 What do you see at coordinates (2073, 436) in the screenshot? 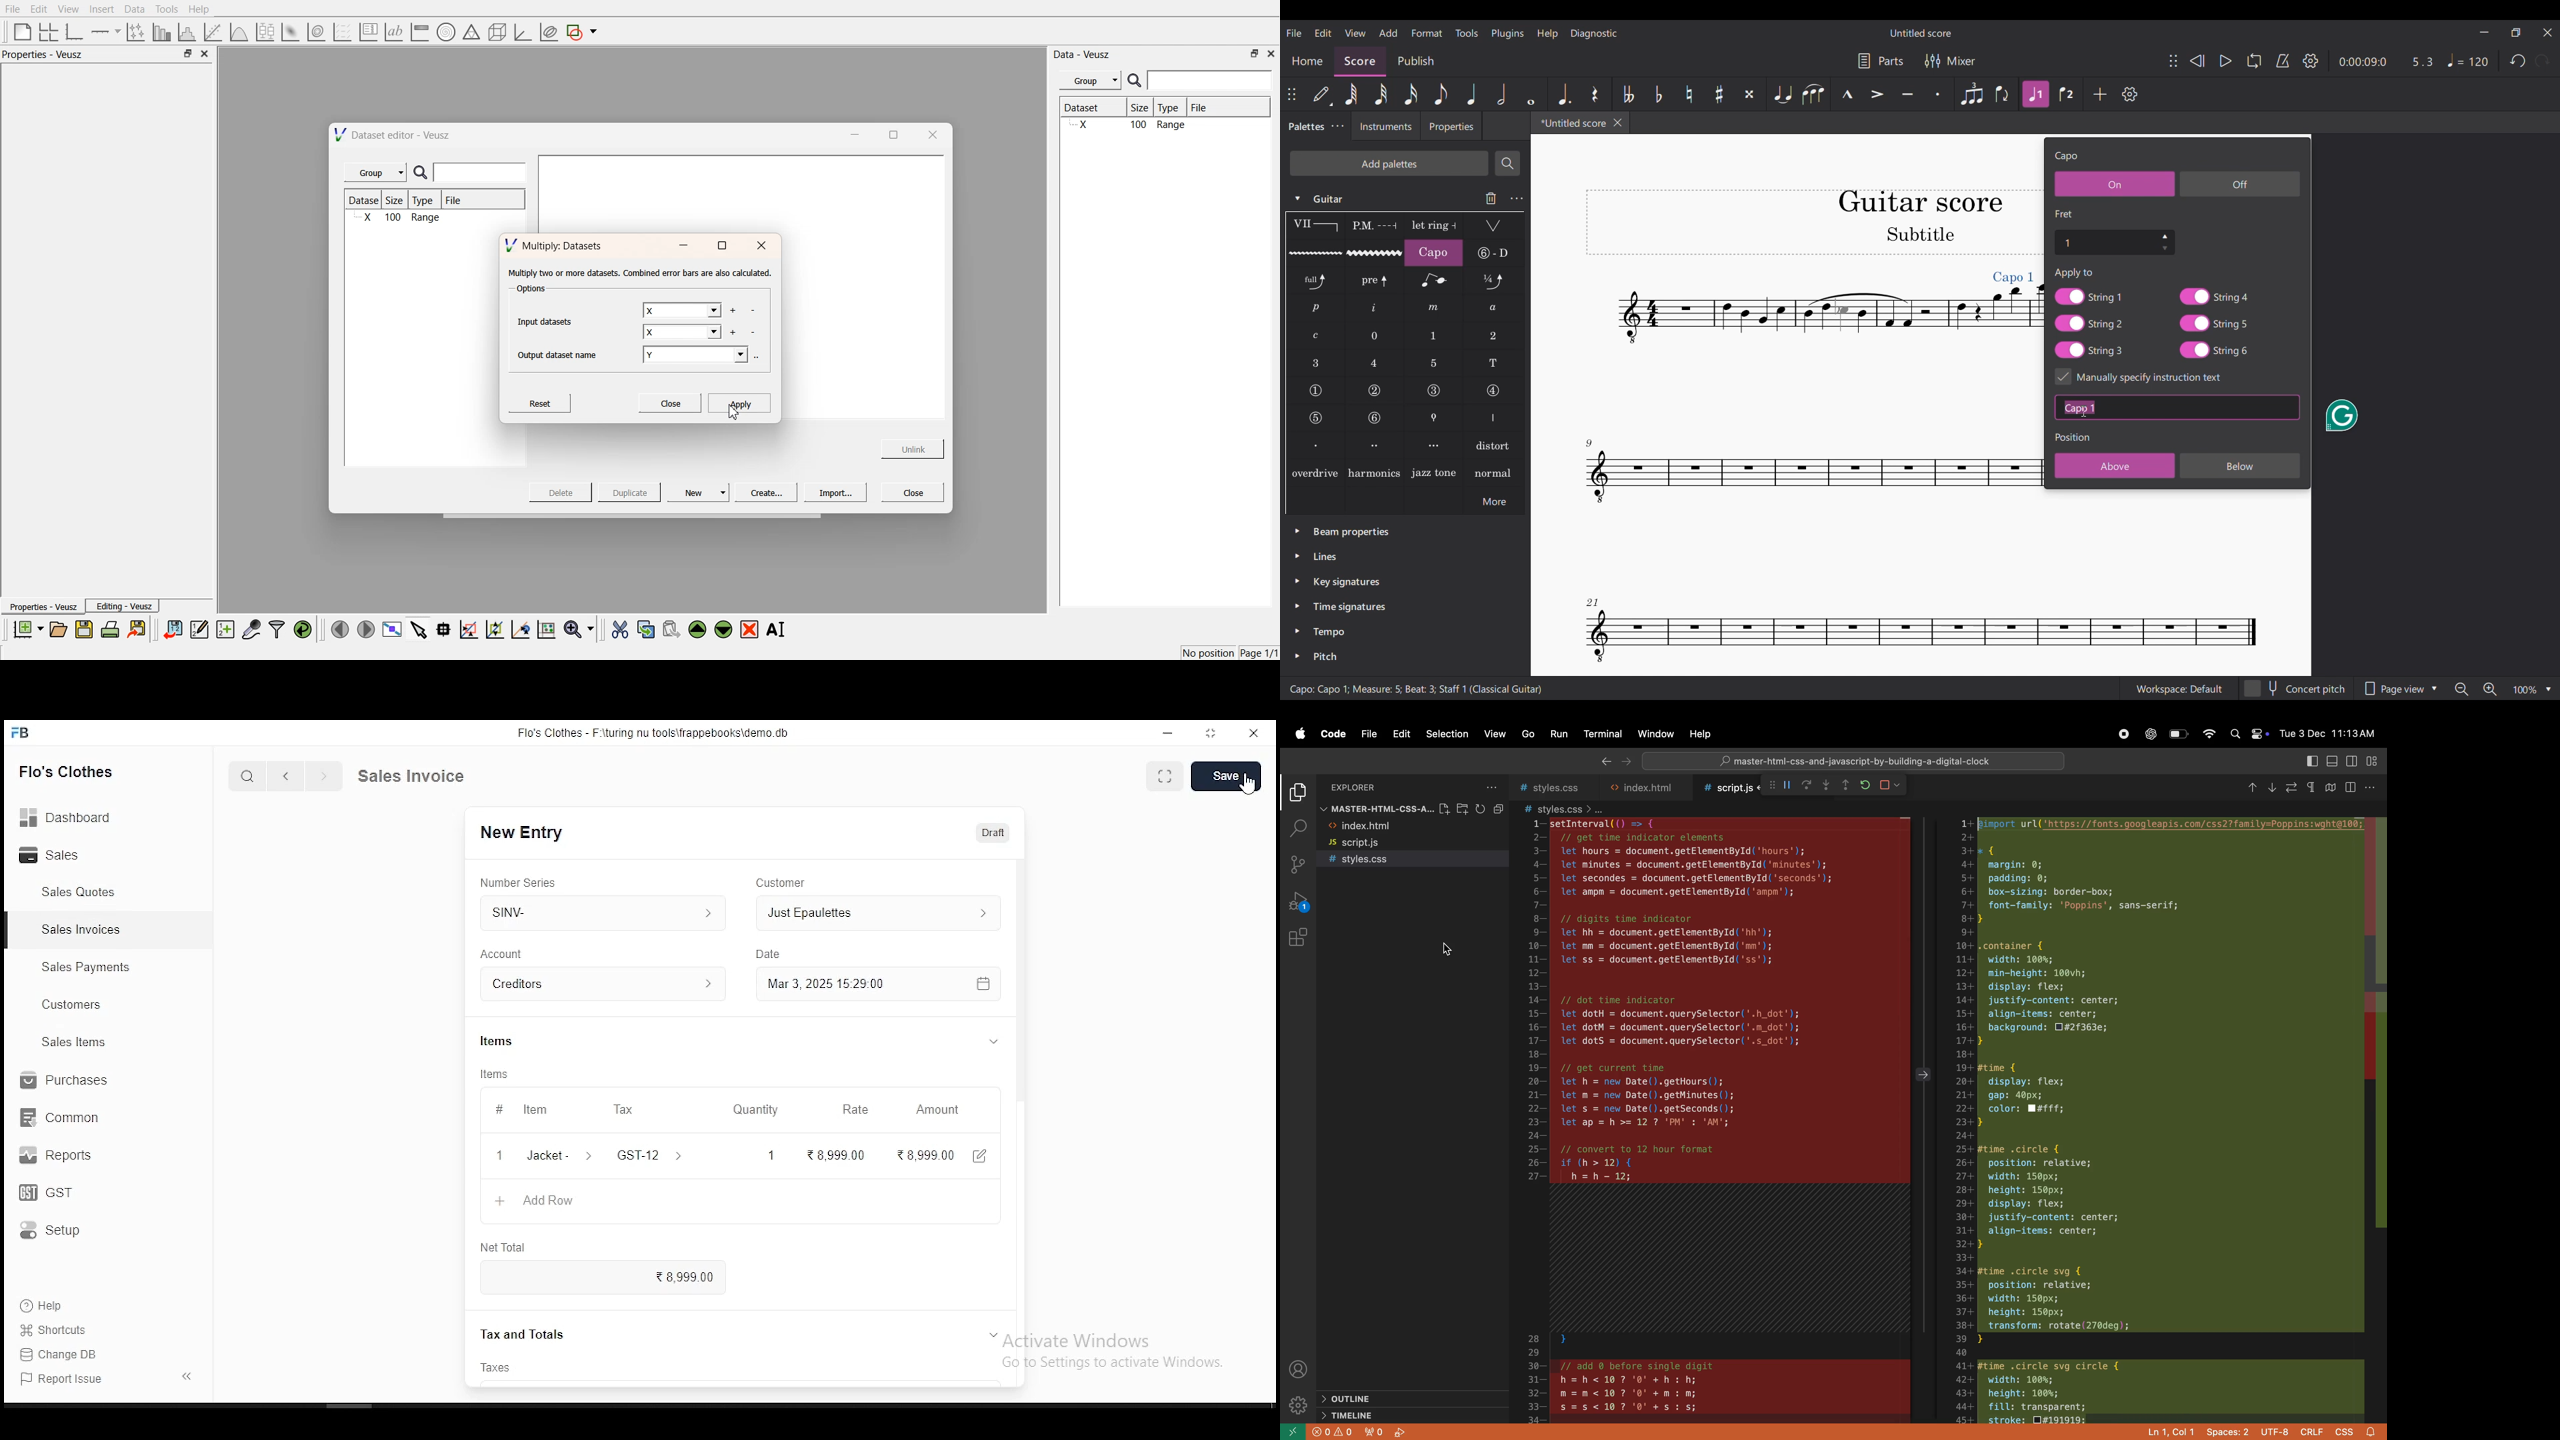
I see `Section title` at bounding box center [2073, 436].